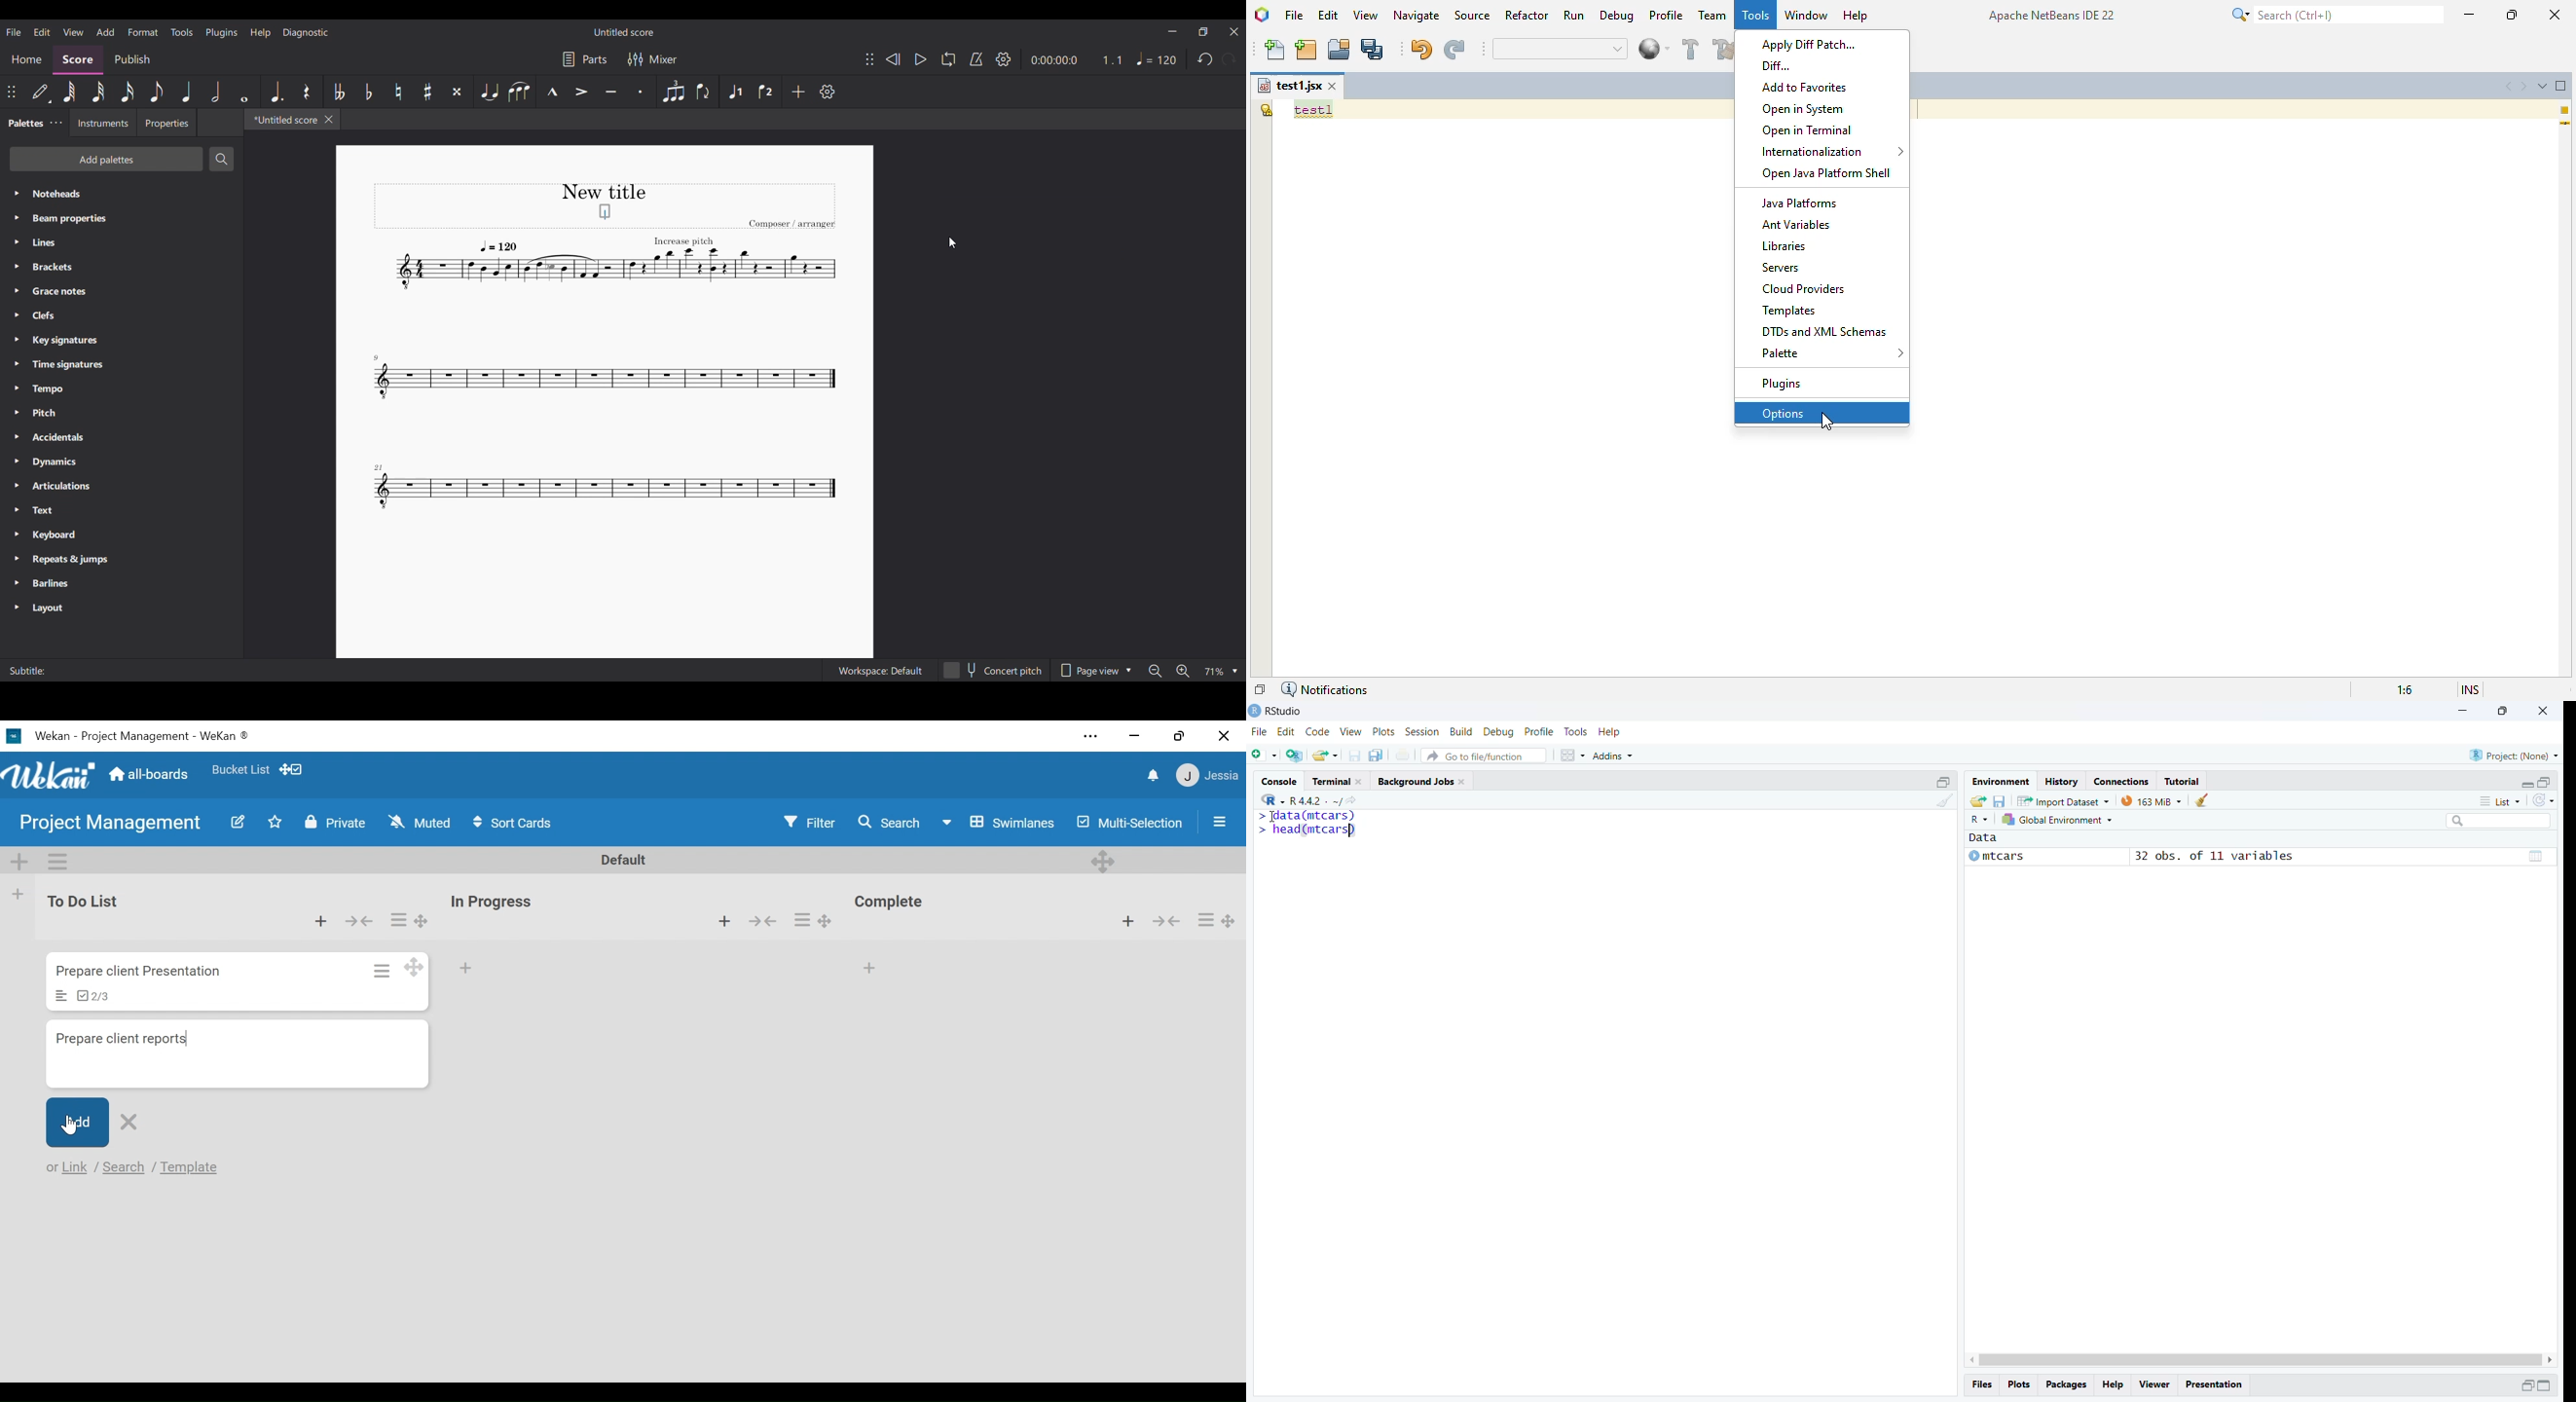 This screenshot has width=2576, height=1428. What do you see at coordinates (42, 31) in the screenshot?
I see `Edit menu` at bounding box center [42, 31].